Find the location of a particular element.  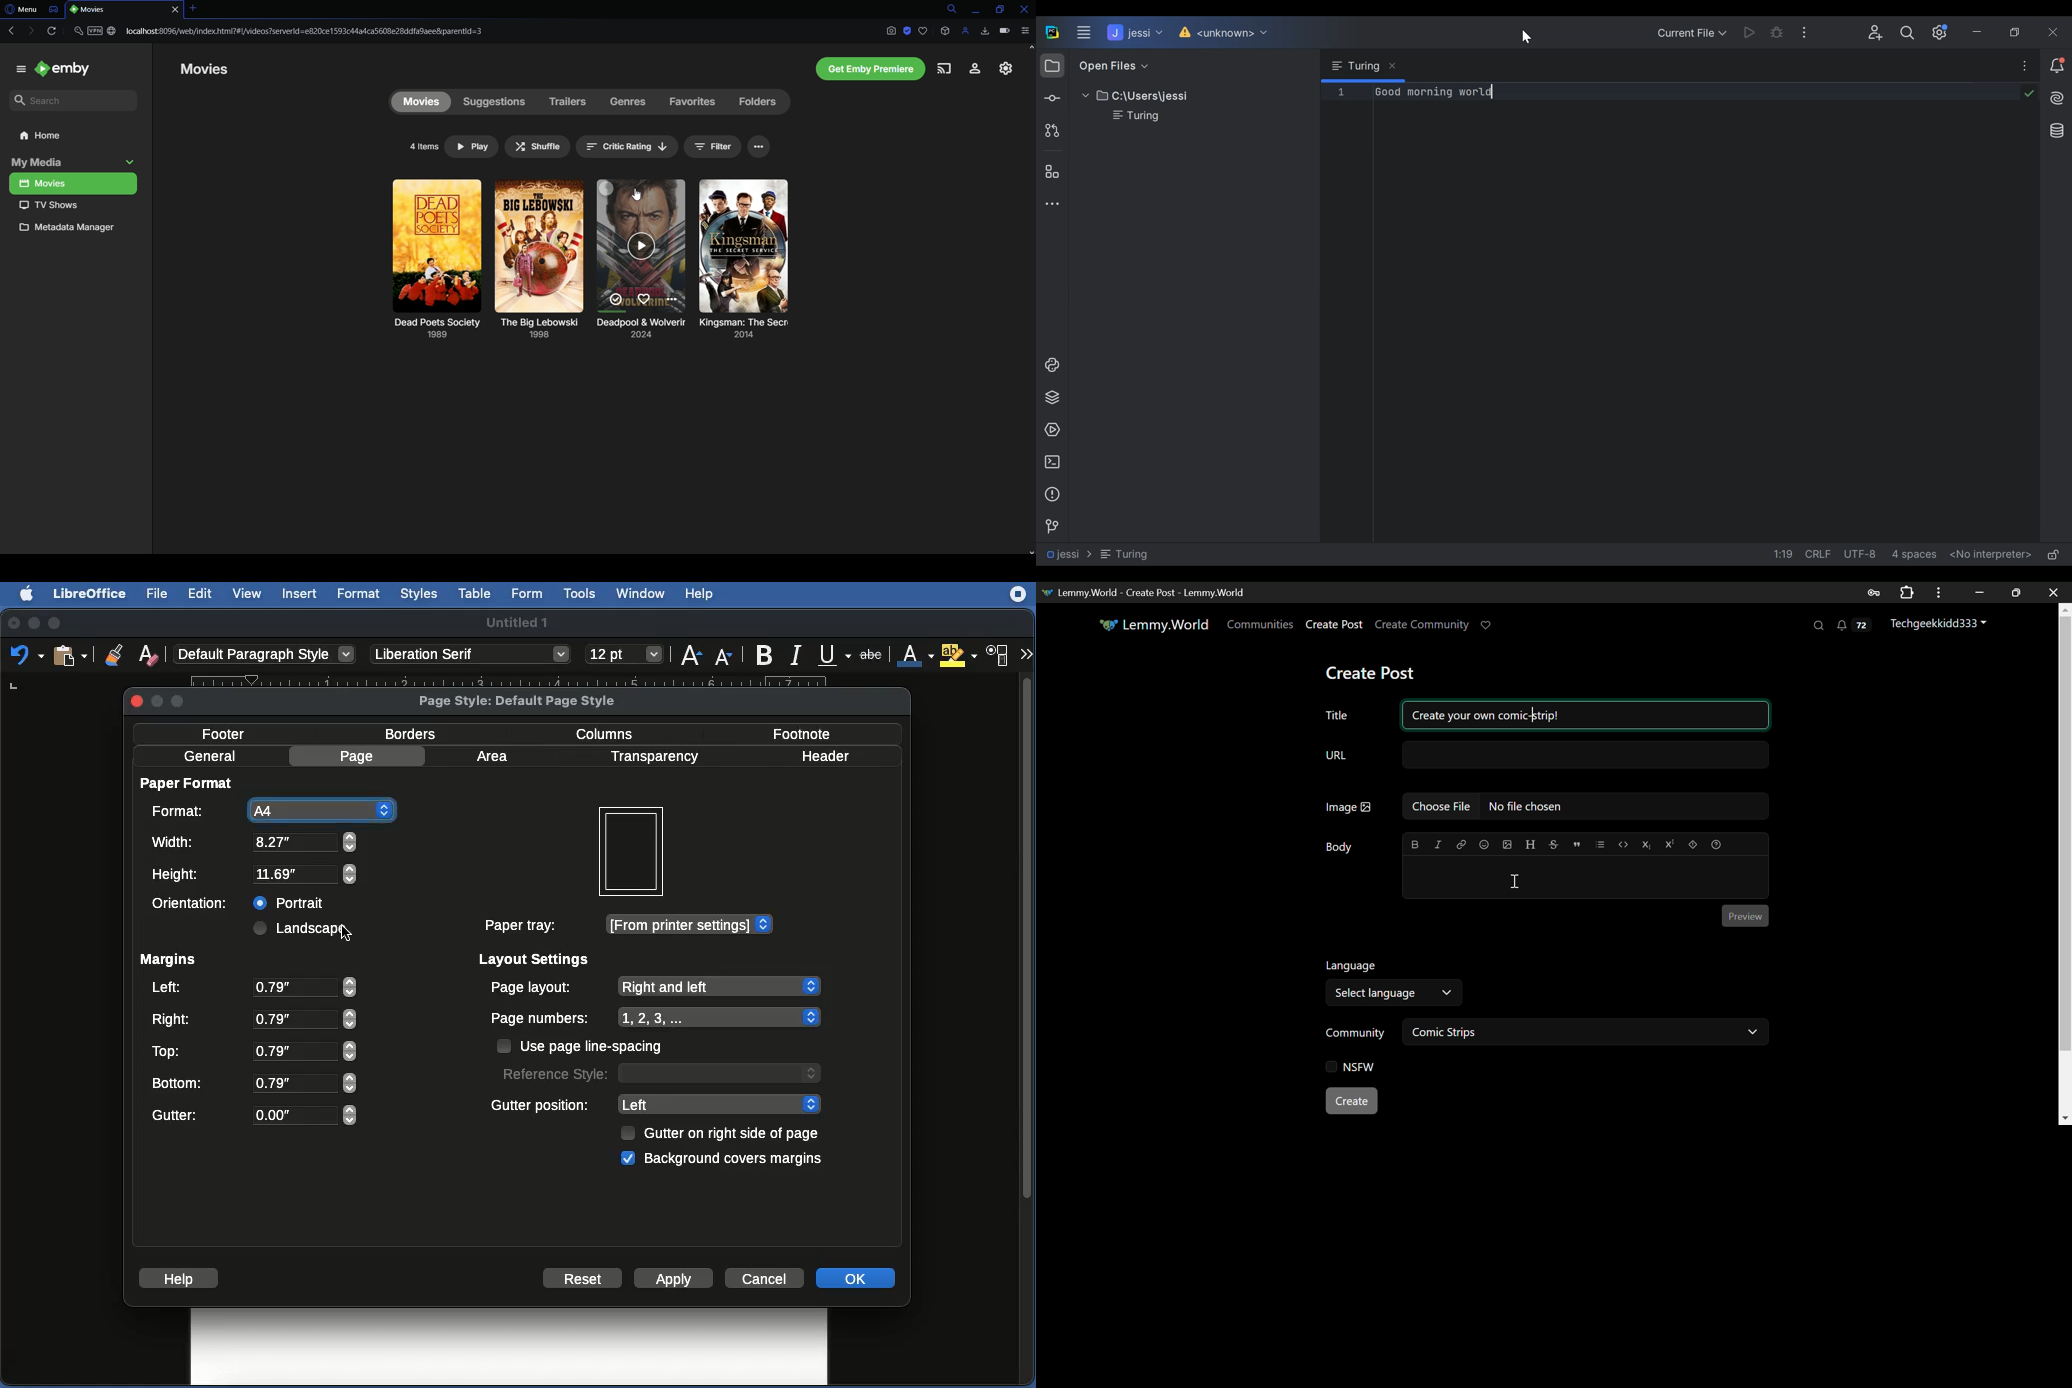

Main Menu is located at coordinates (1084, 33).